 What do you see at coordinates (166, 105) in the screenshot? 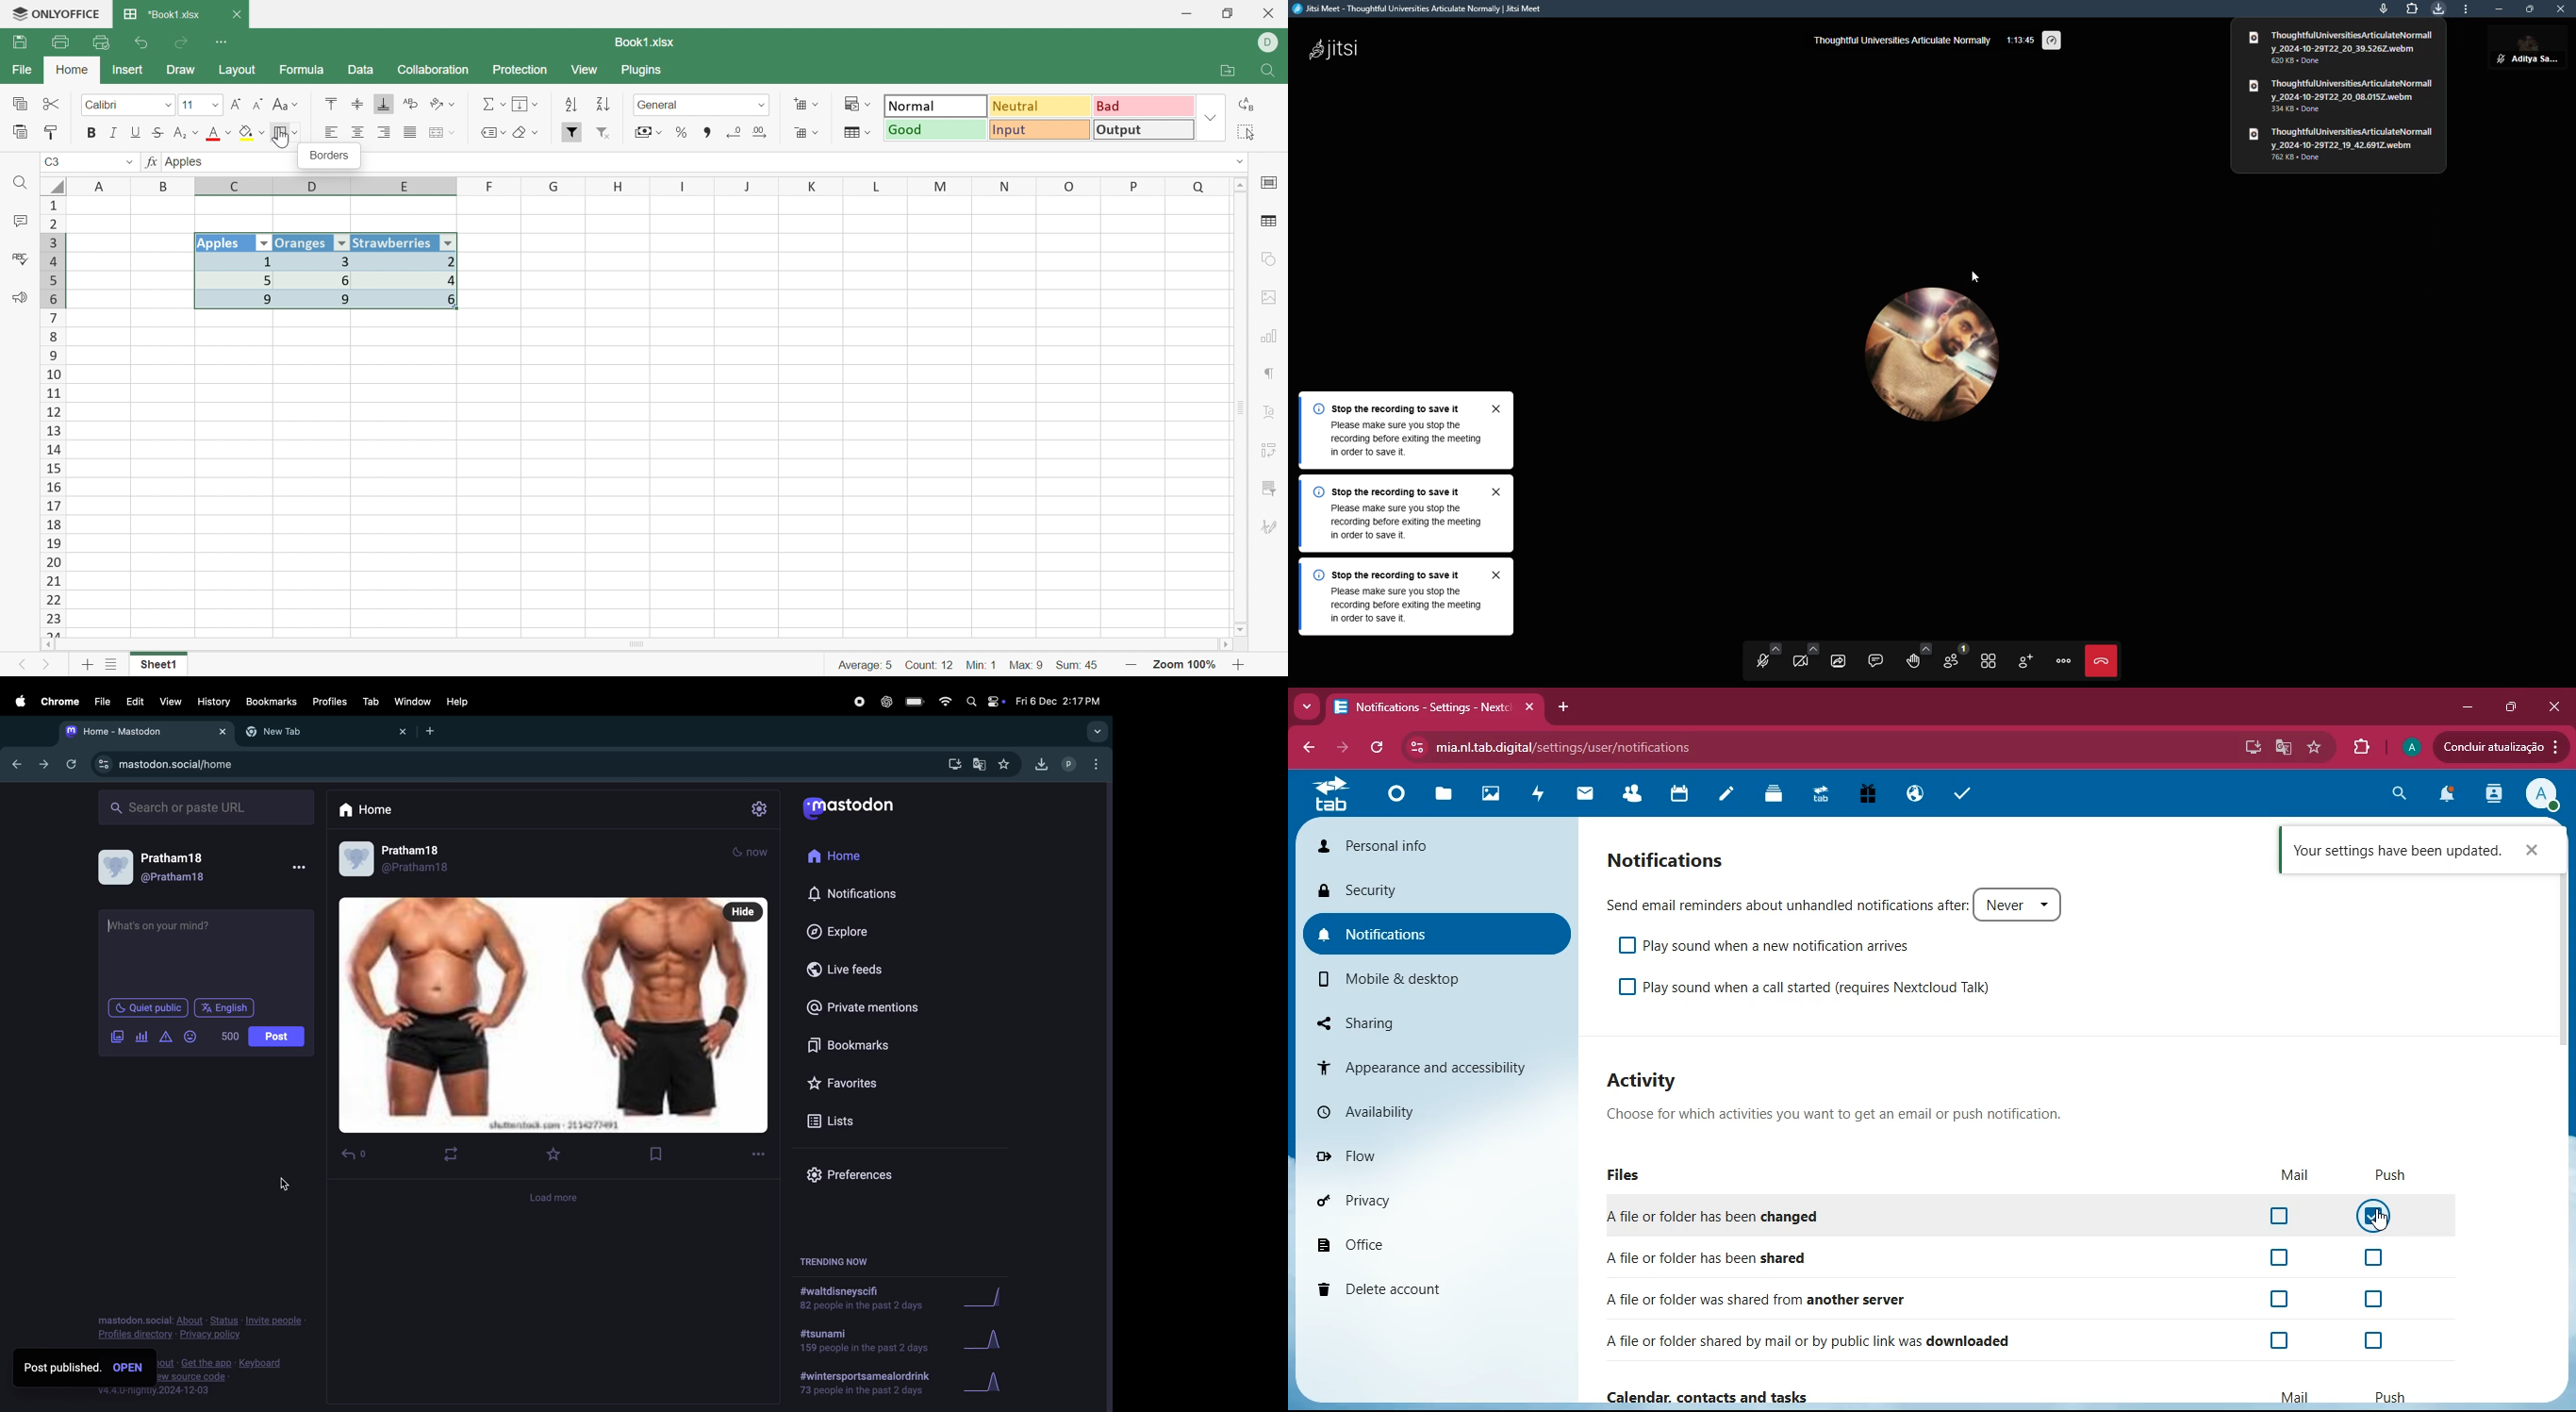
I see `Drop Down` at bounding box center [166, 105].